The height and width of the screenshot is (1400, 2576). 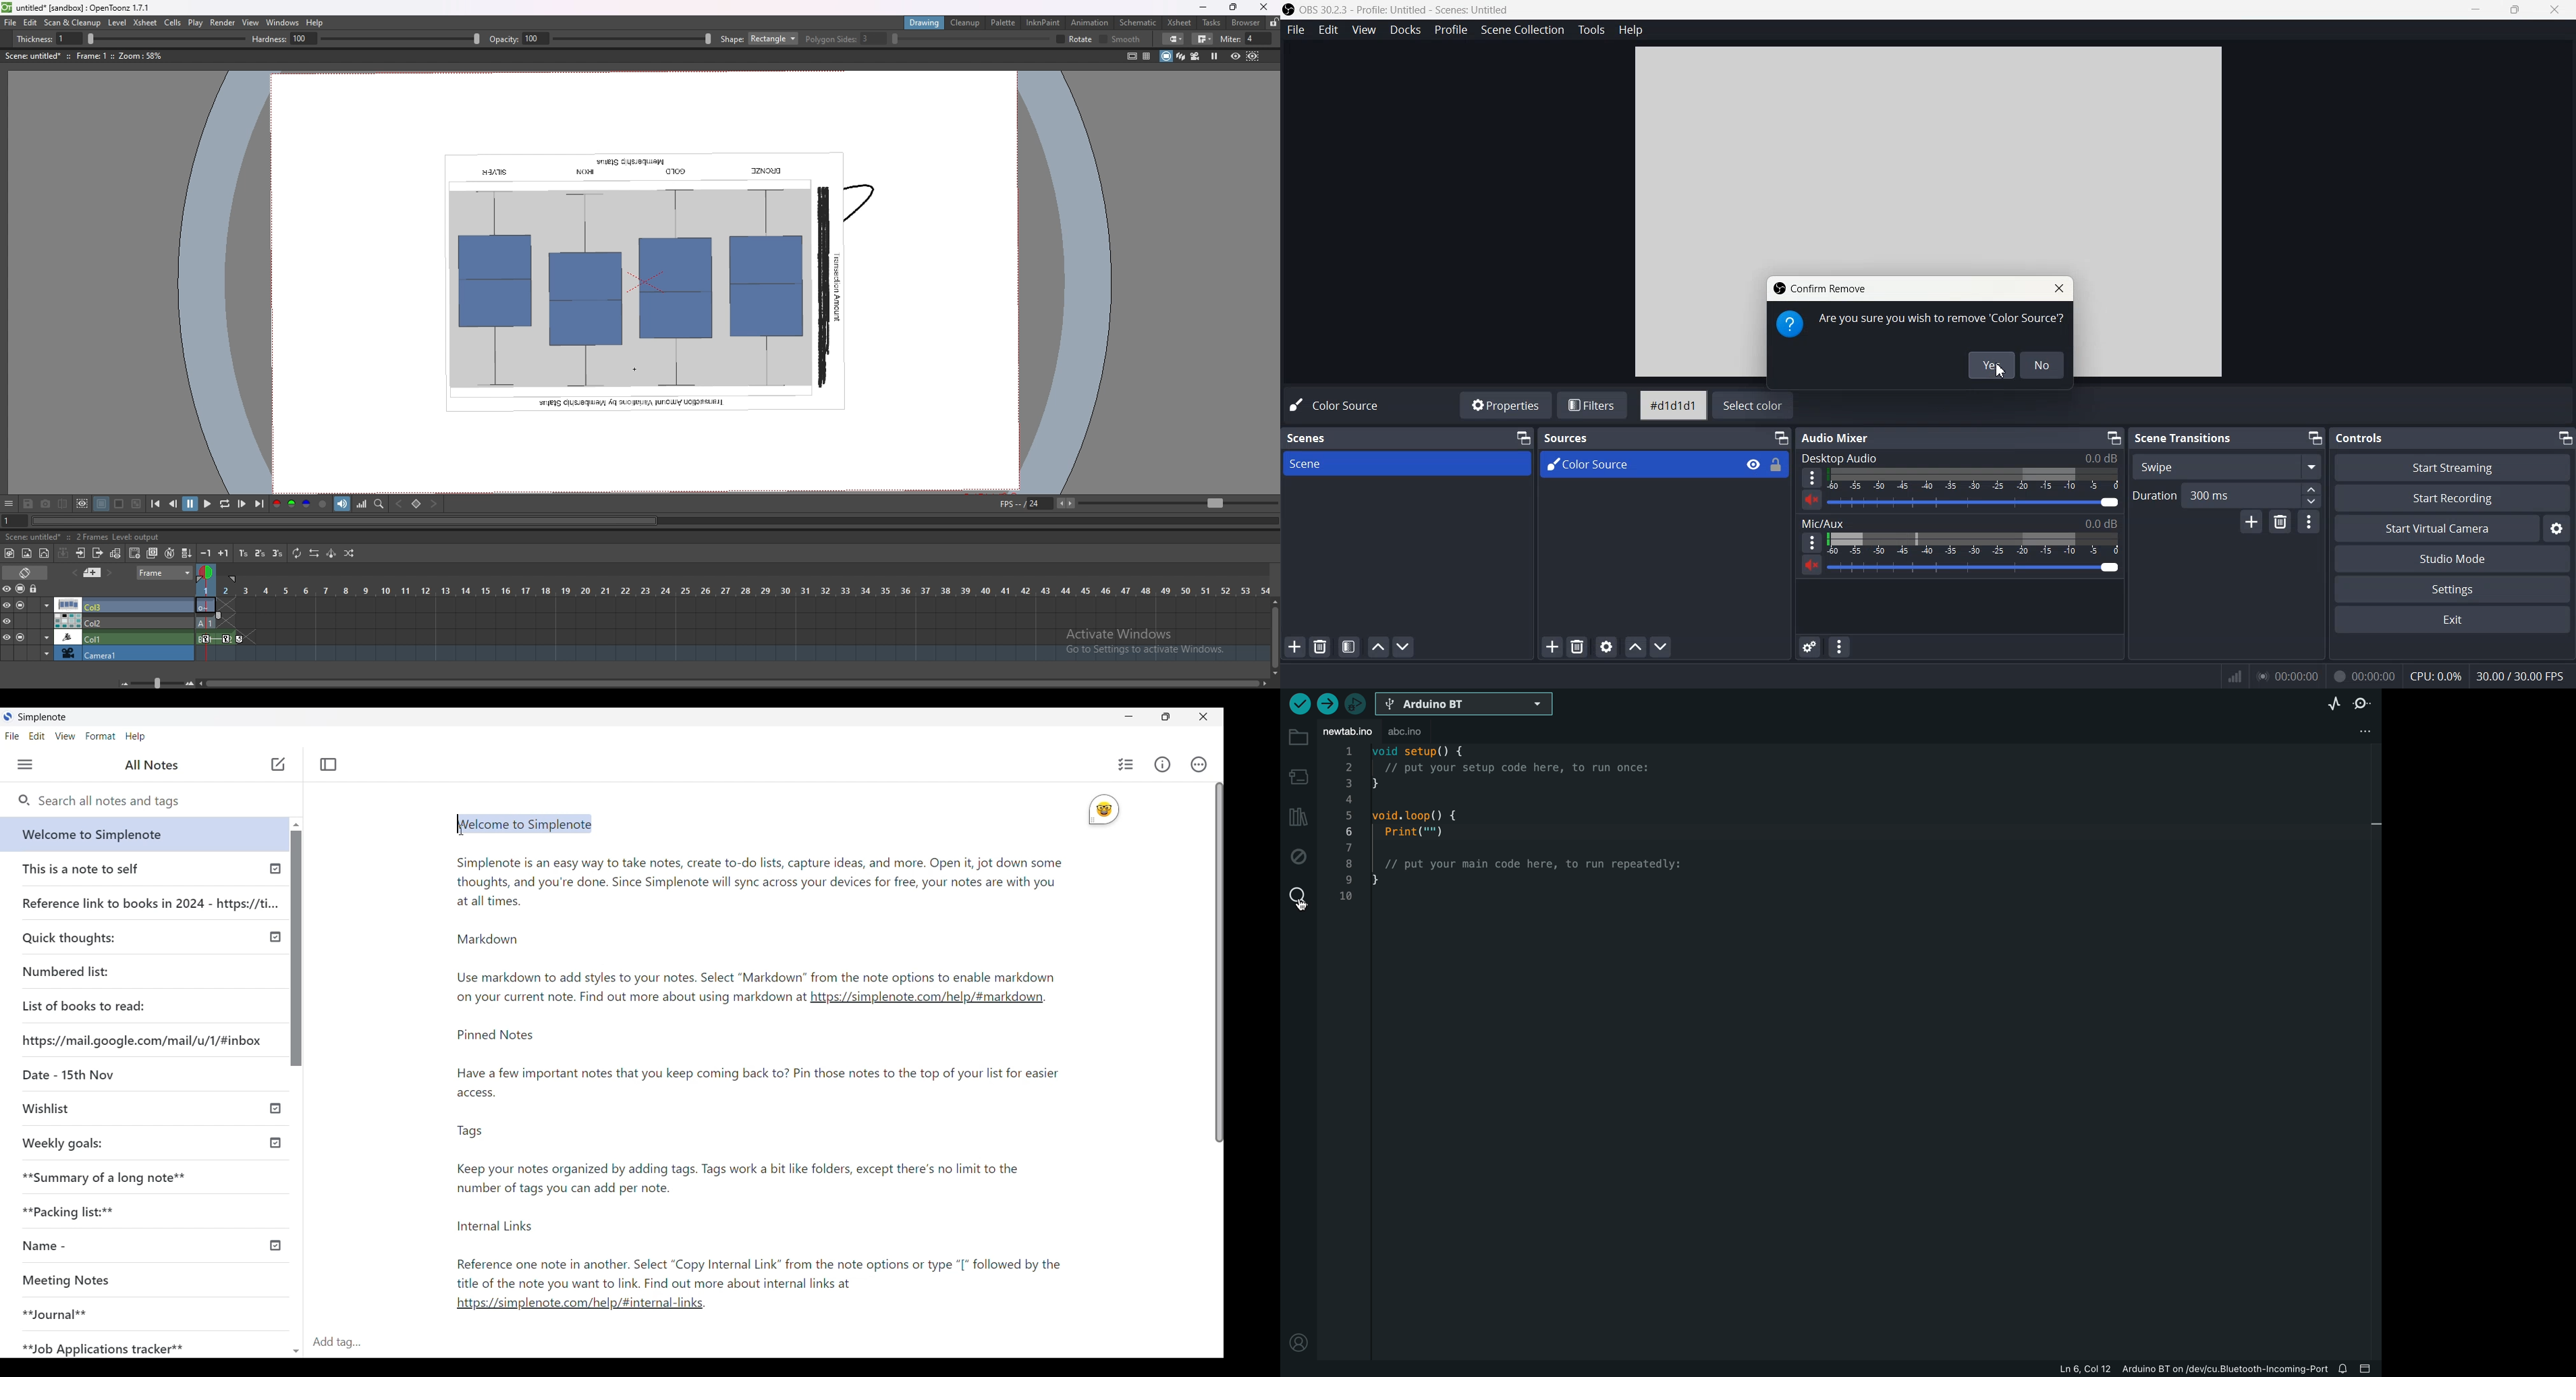 What do you see at coordinates (2454, 560) in the screenshot?
I see `Studio Mode` at bounding box center [2454, 560].